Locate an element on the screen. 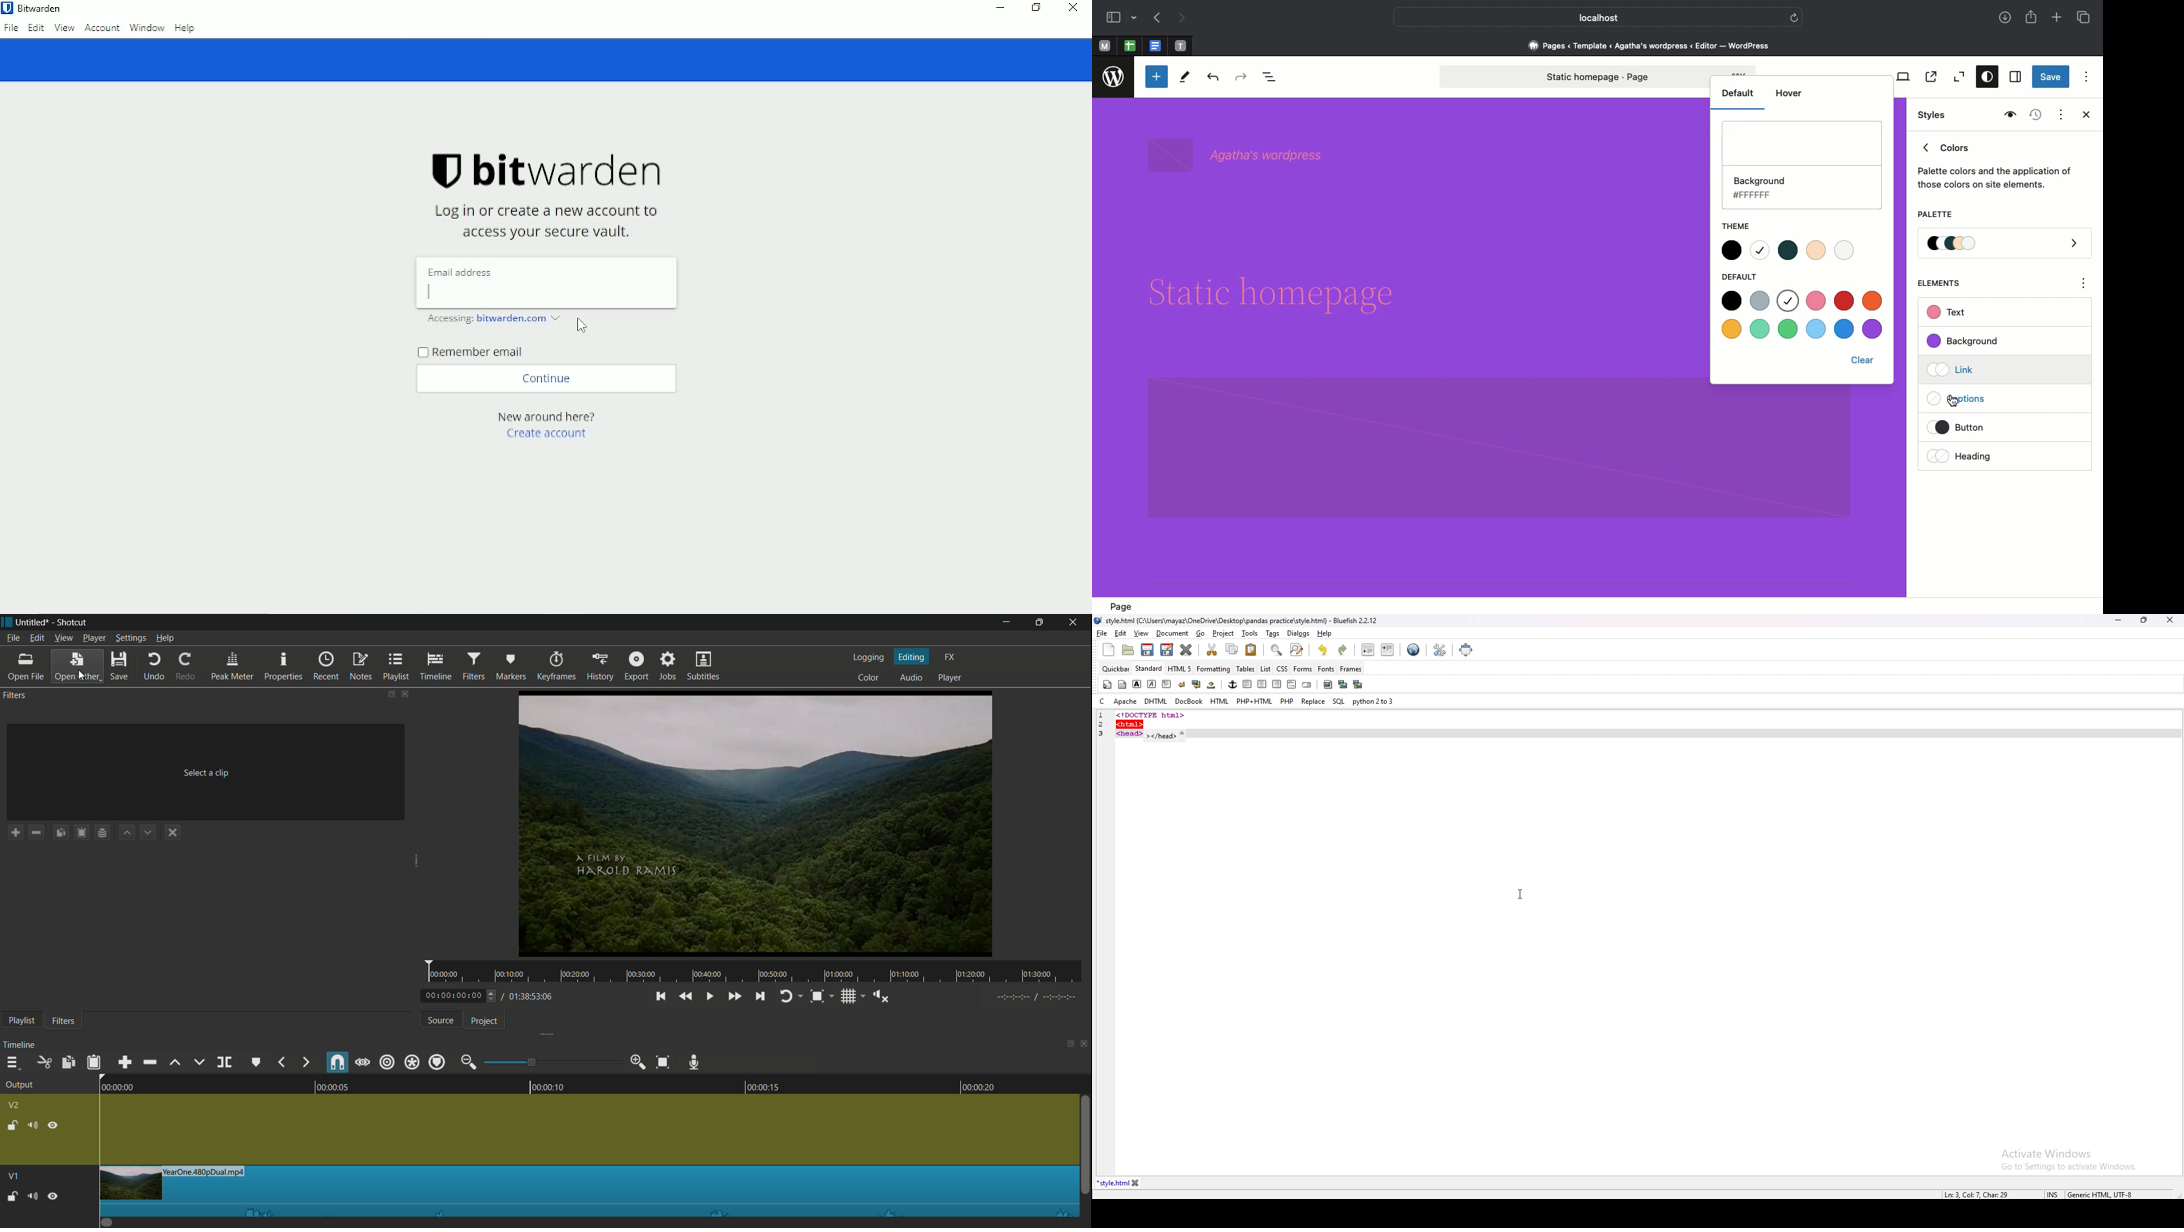 Image resolution: width=2184 pixels, height=1232 pixels. redo is located at coordinates (1342, 650).